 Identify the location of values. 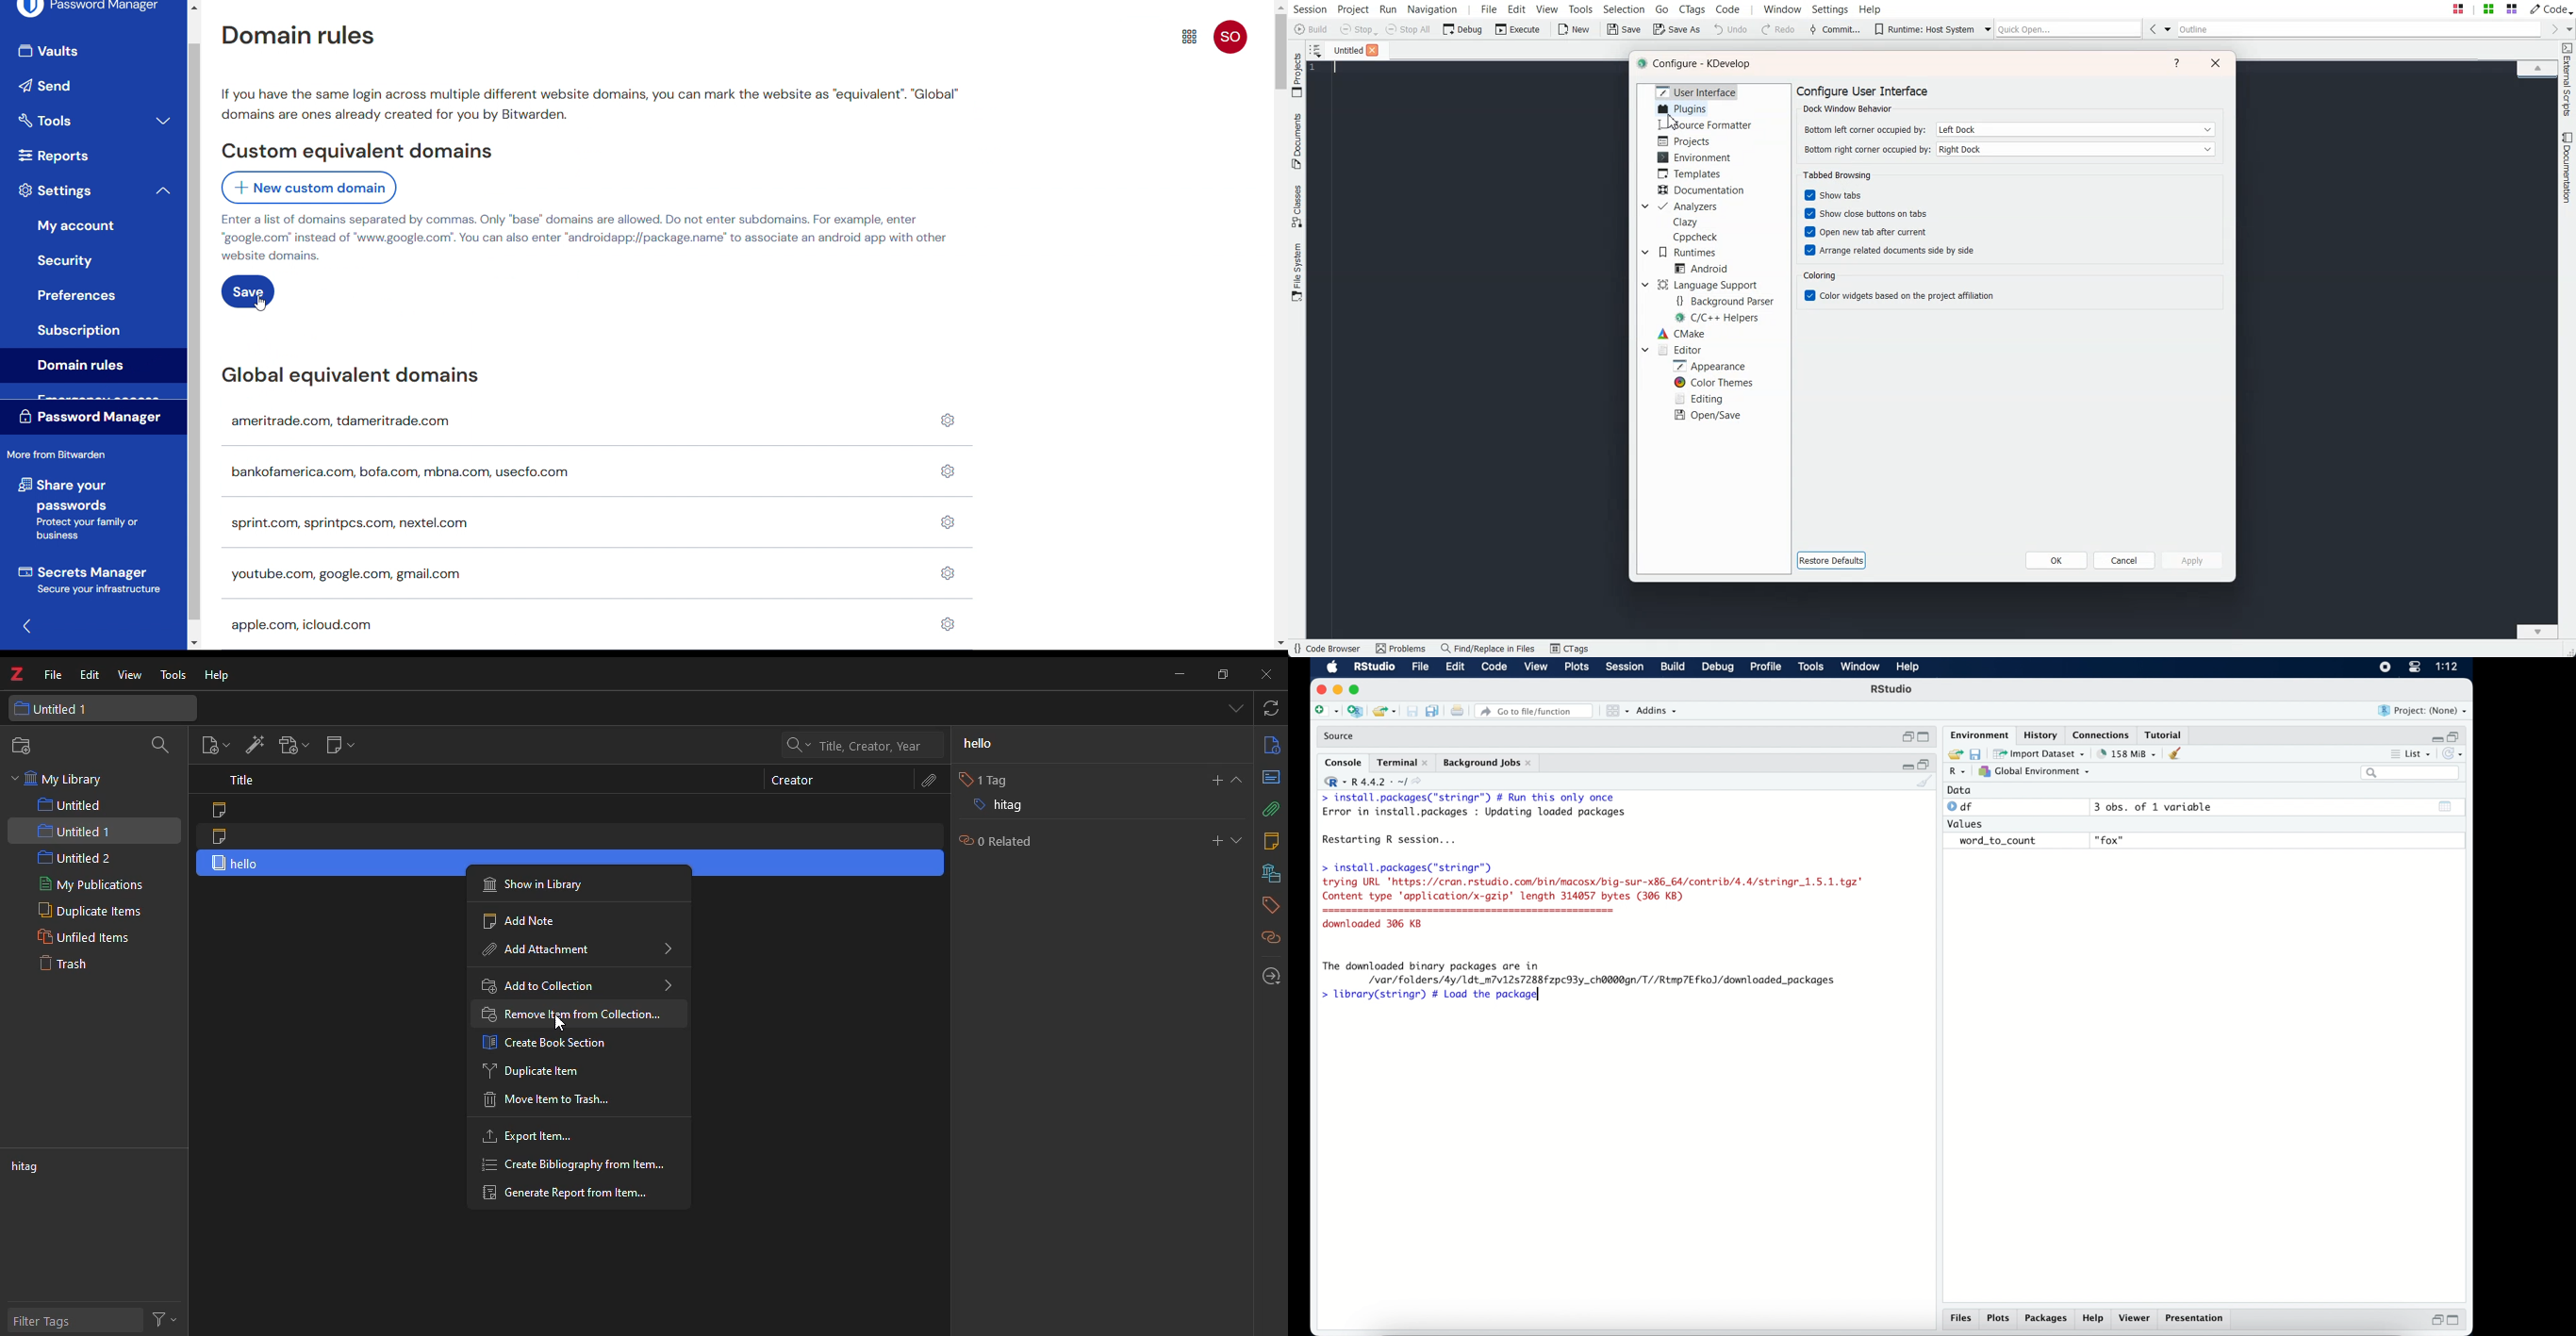
(1966, 822).